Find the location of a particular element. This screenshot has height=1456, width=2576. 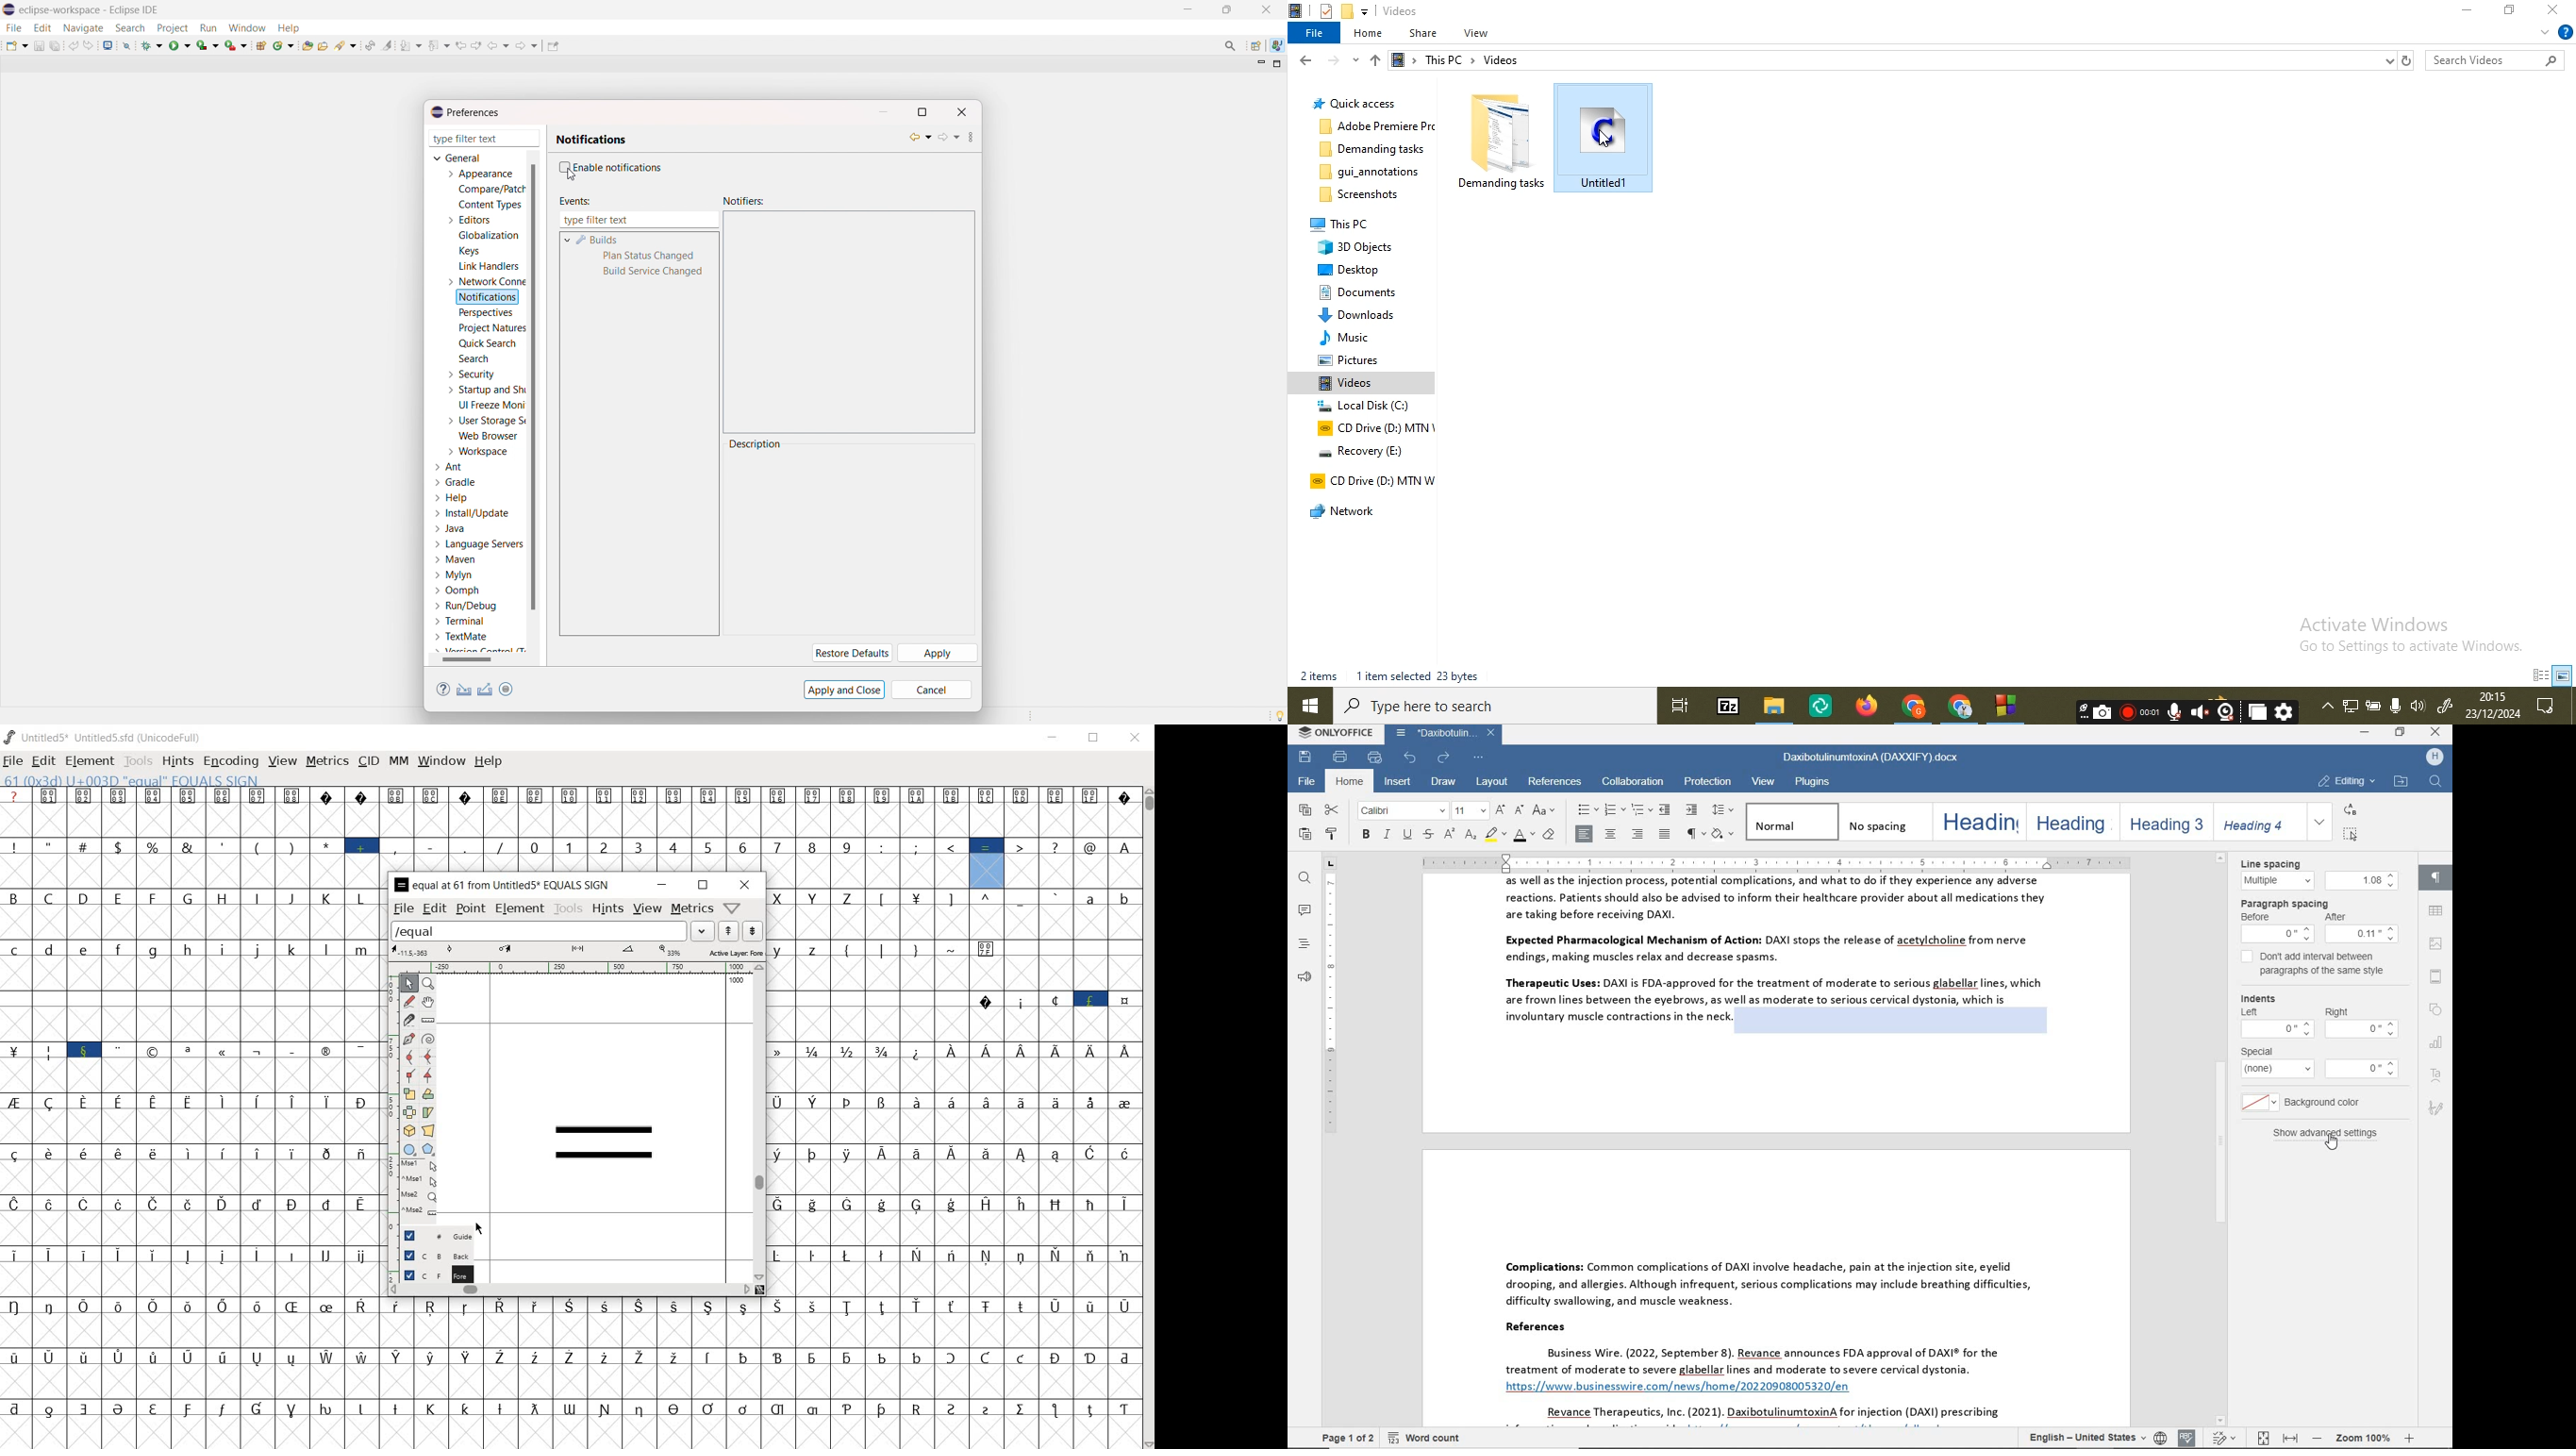

access commands and other items is located at coordinates (1231, 46).